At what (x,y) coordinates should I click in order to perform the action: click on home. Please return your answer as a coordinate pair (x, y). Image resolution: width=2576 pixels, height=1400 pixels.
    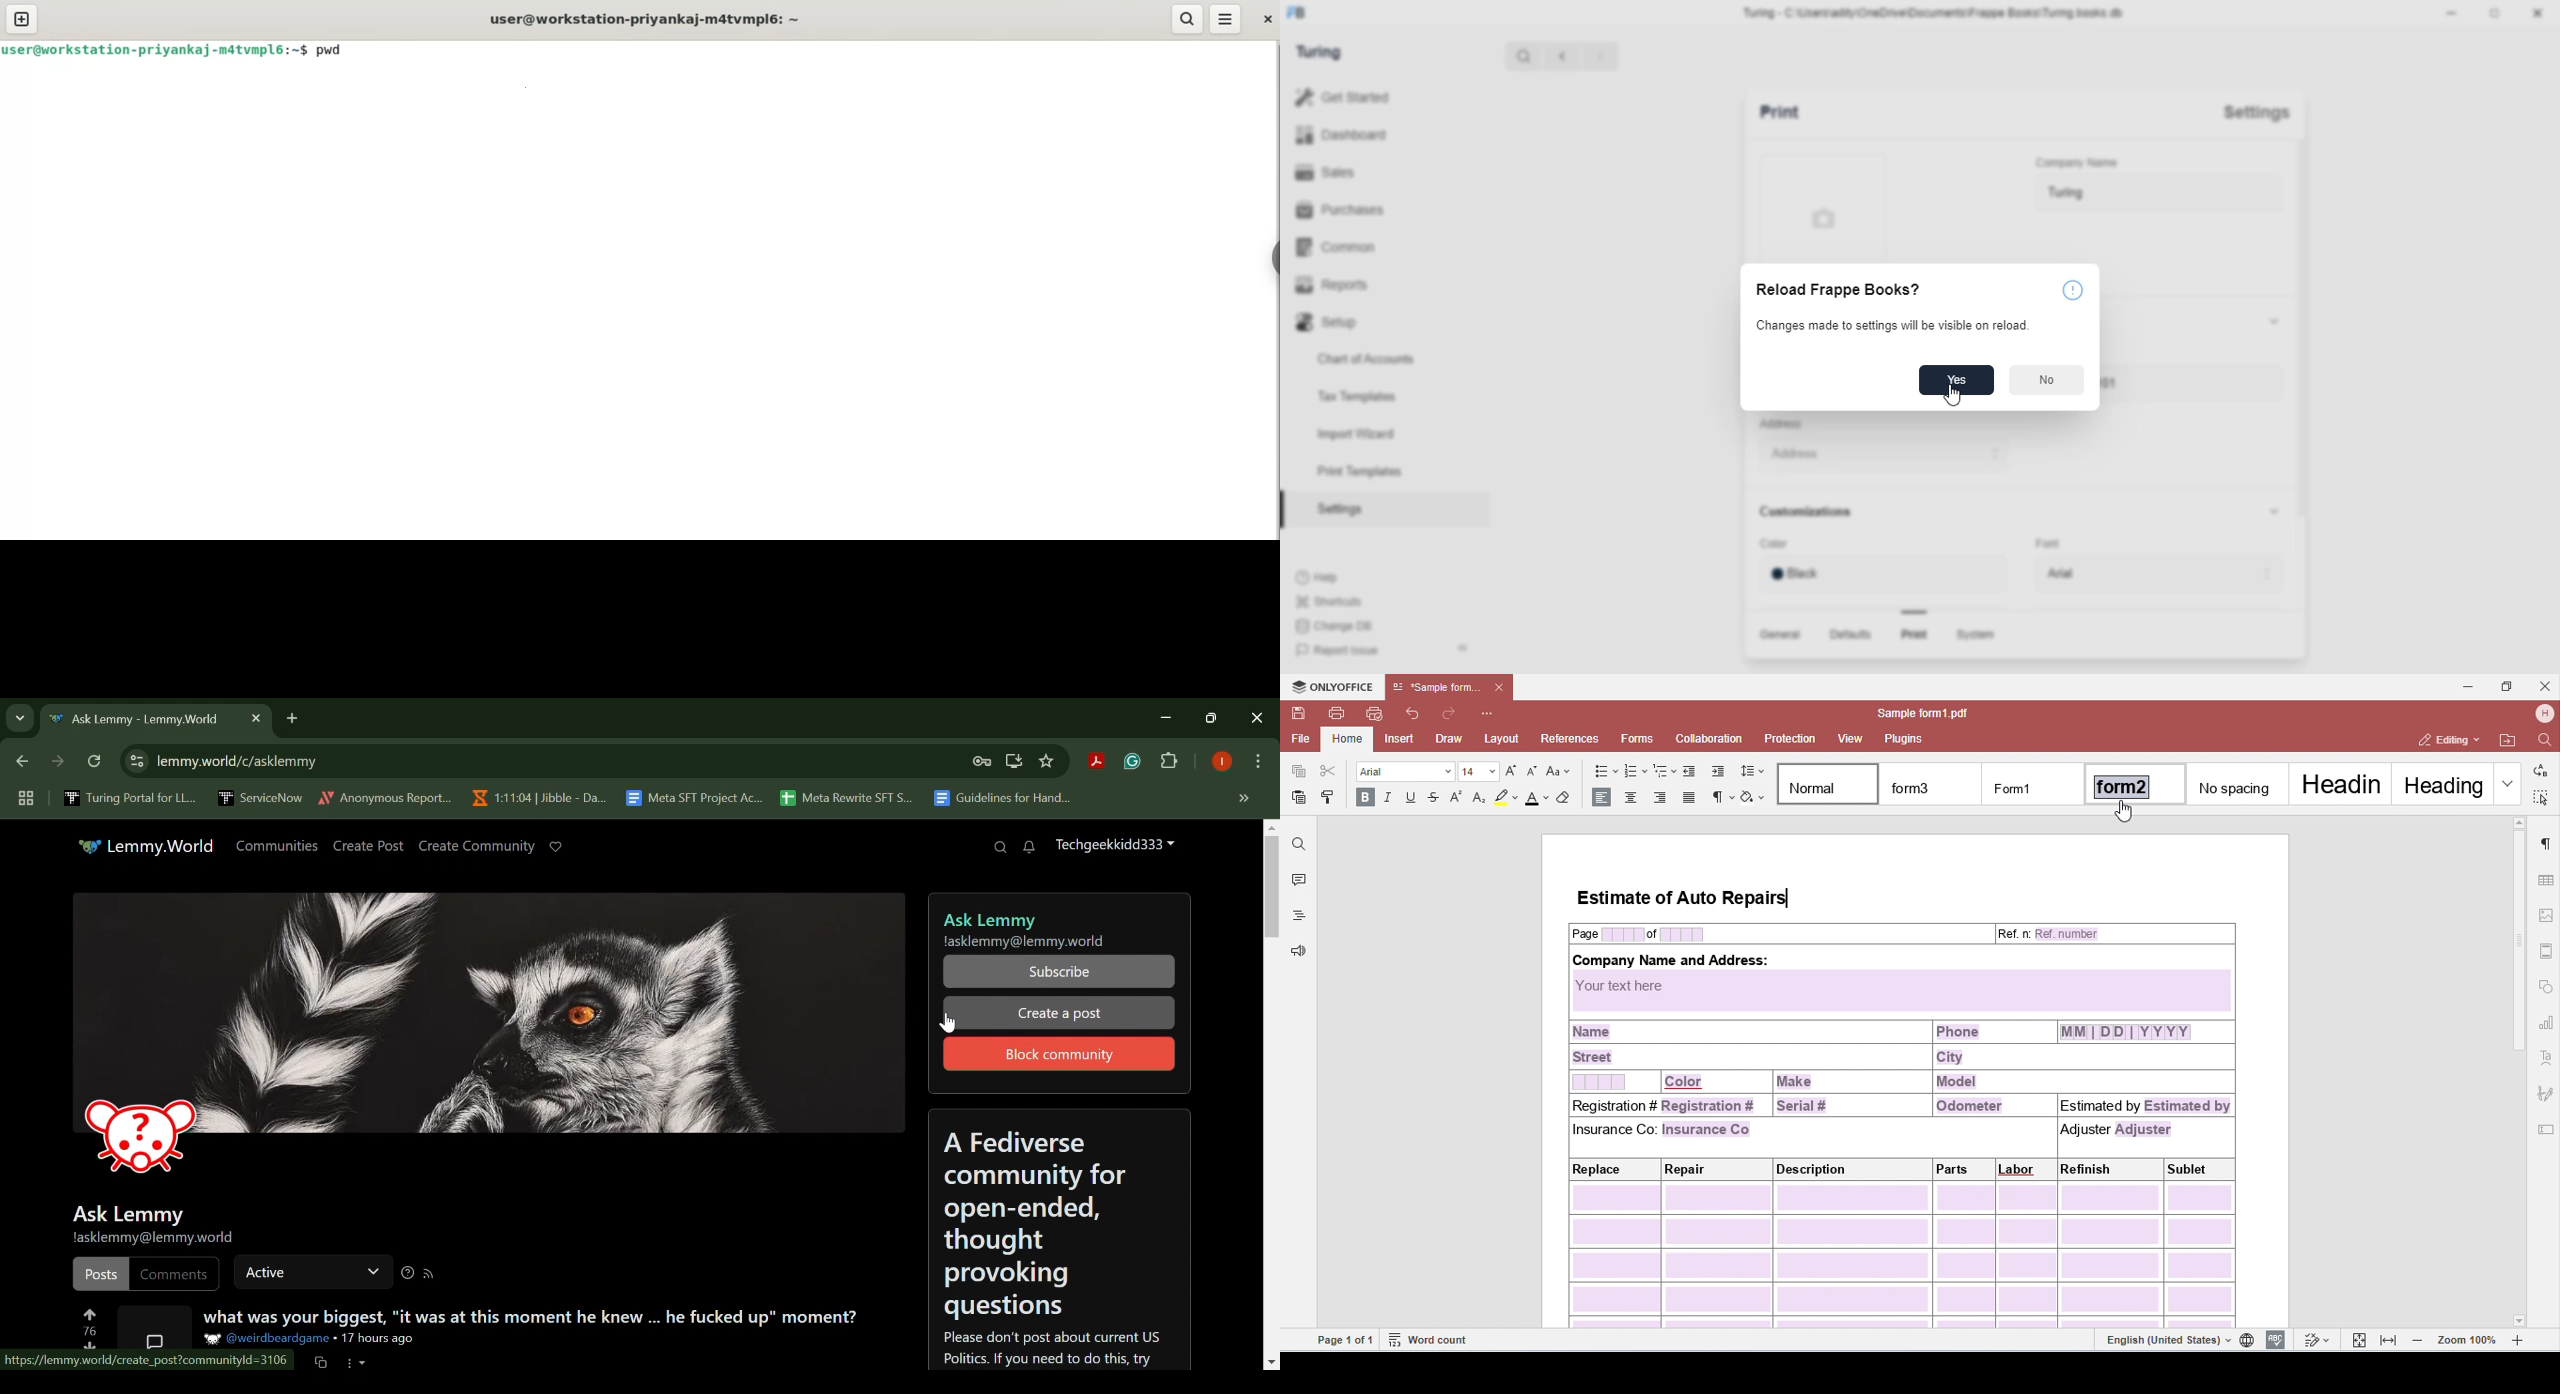
    Looking at the image, I should click on (1349, 740).